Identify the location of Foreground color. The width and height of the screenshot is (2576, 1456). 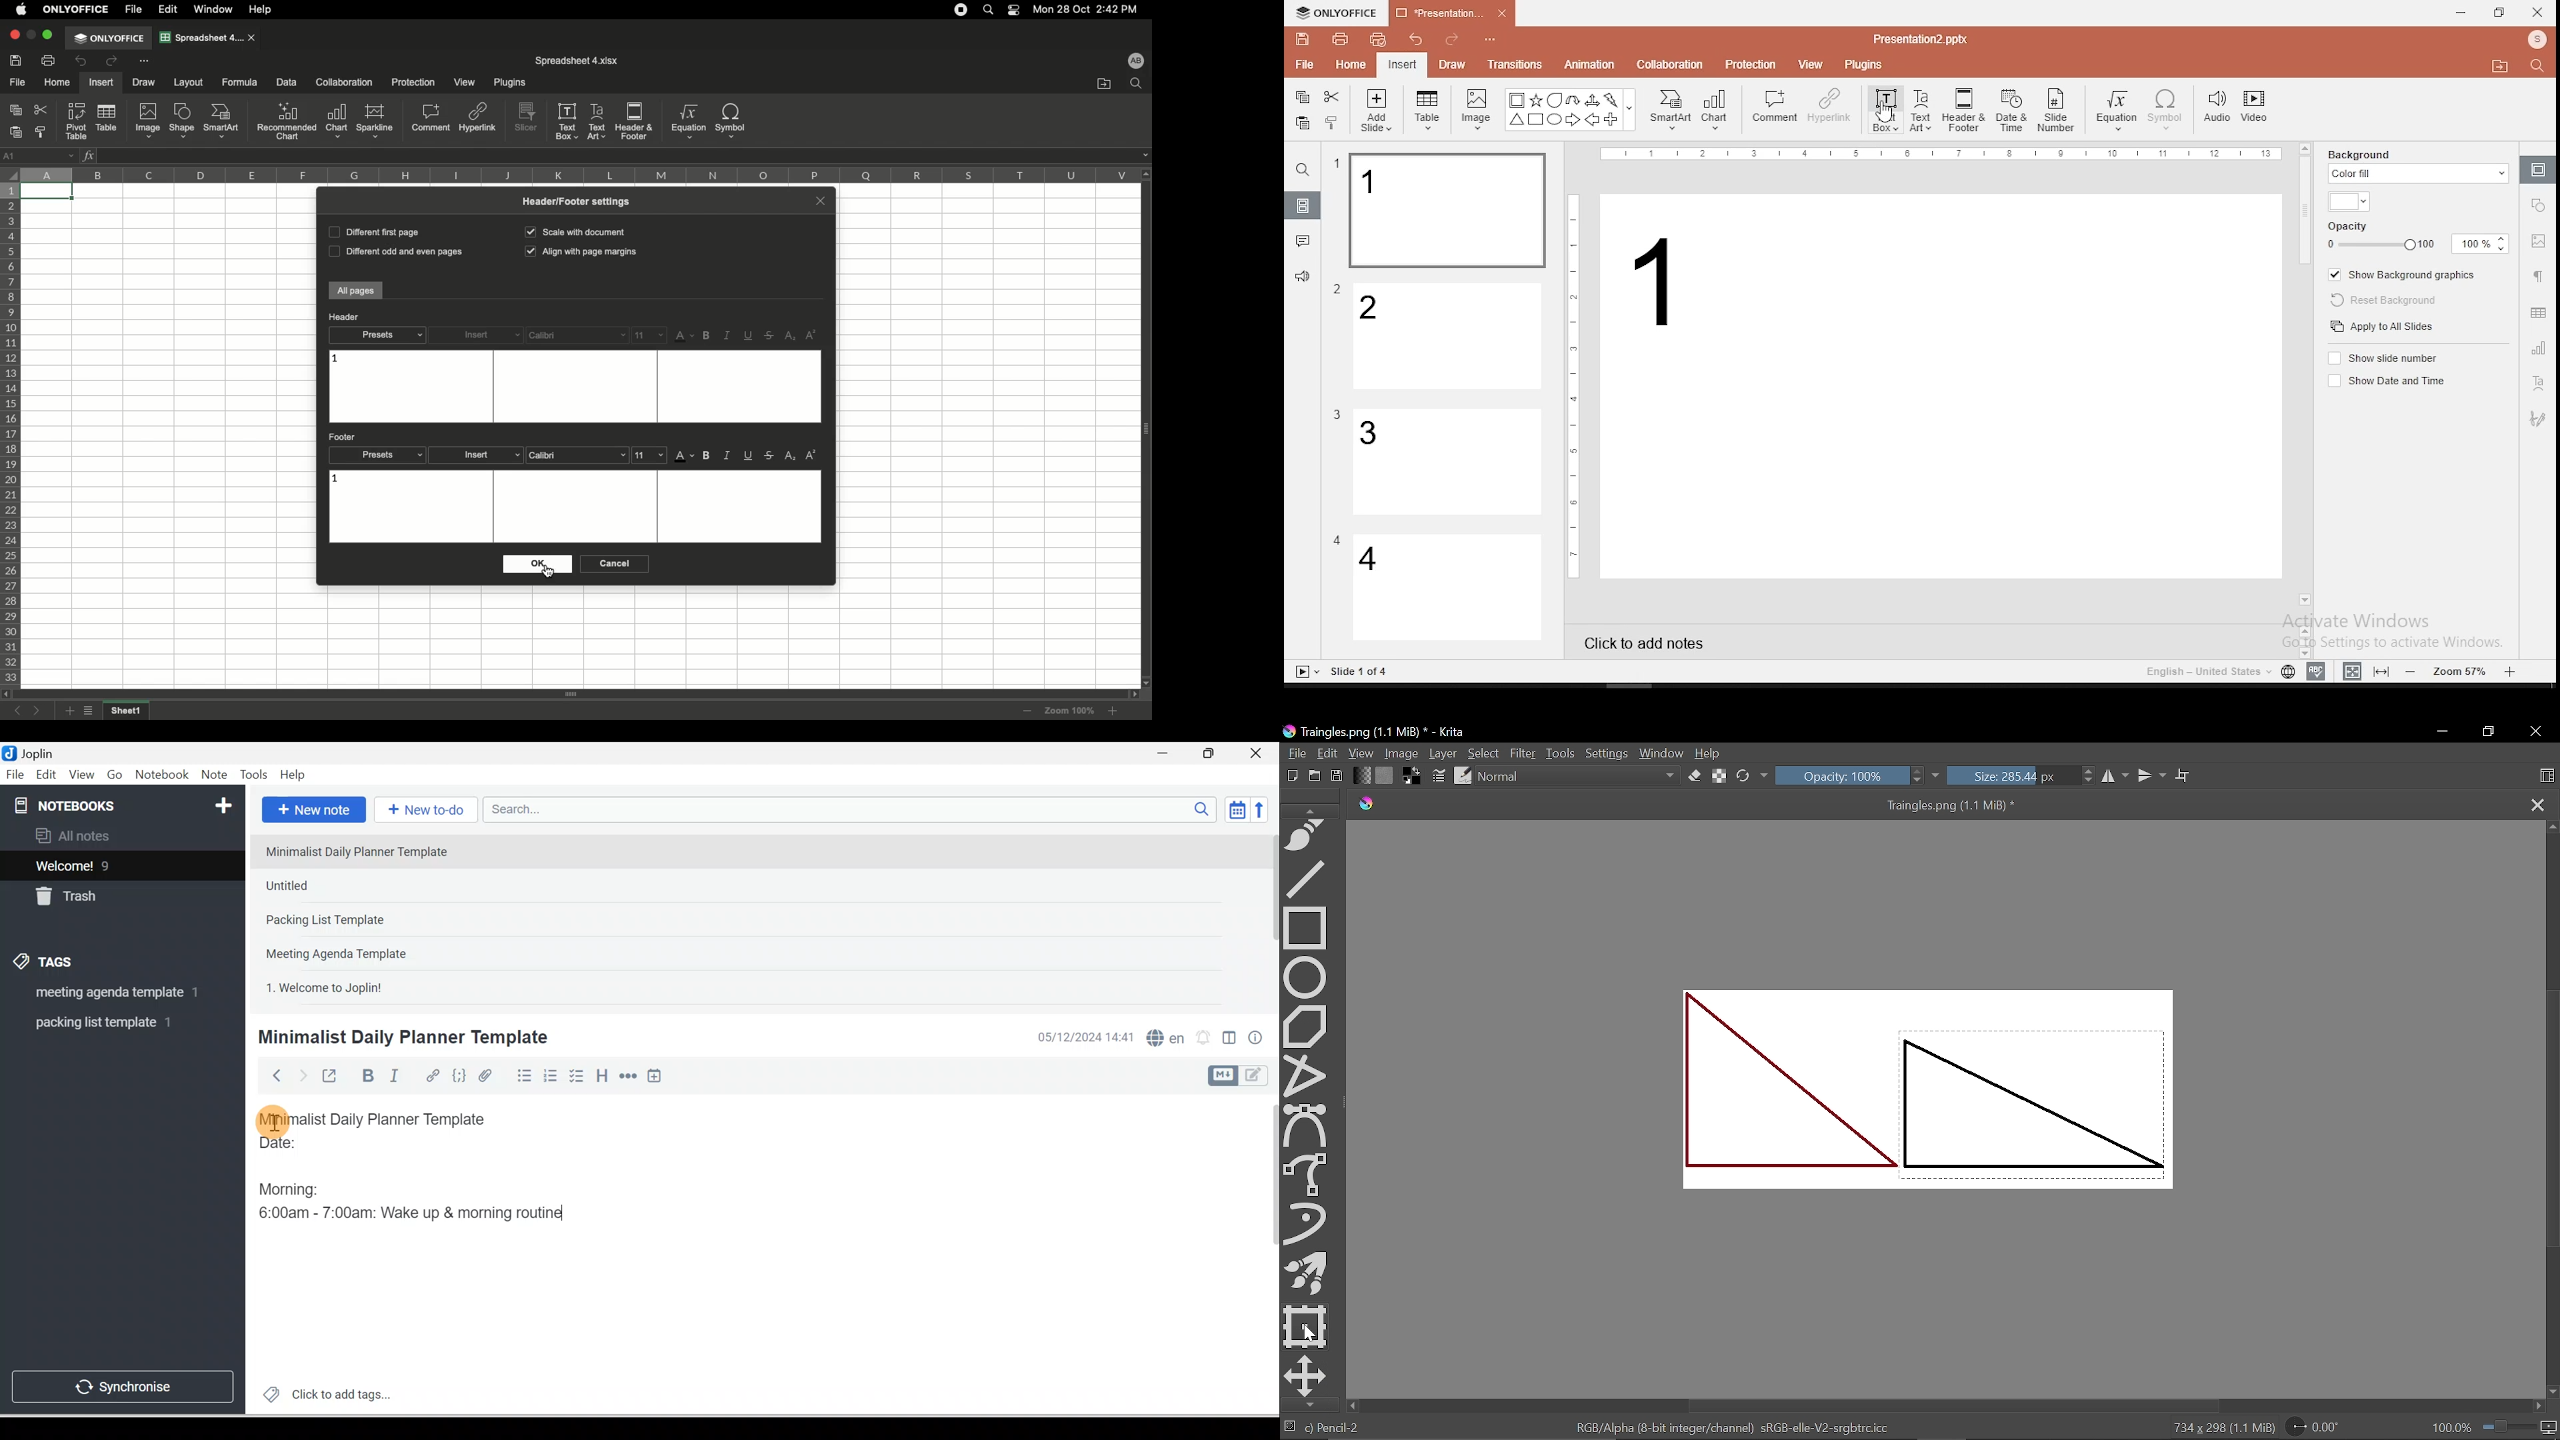
(1414, 775).